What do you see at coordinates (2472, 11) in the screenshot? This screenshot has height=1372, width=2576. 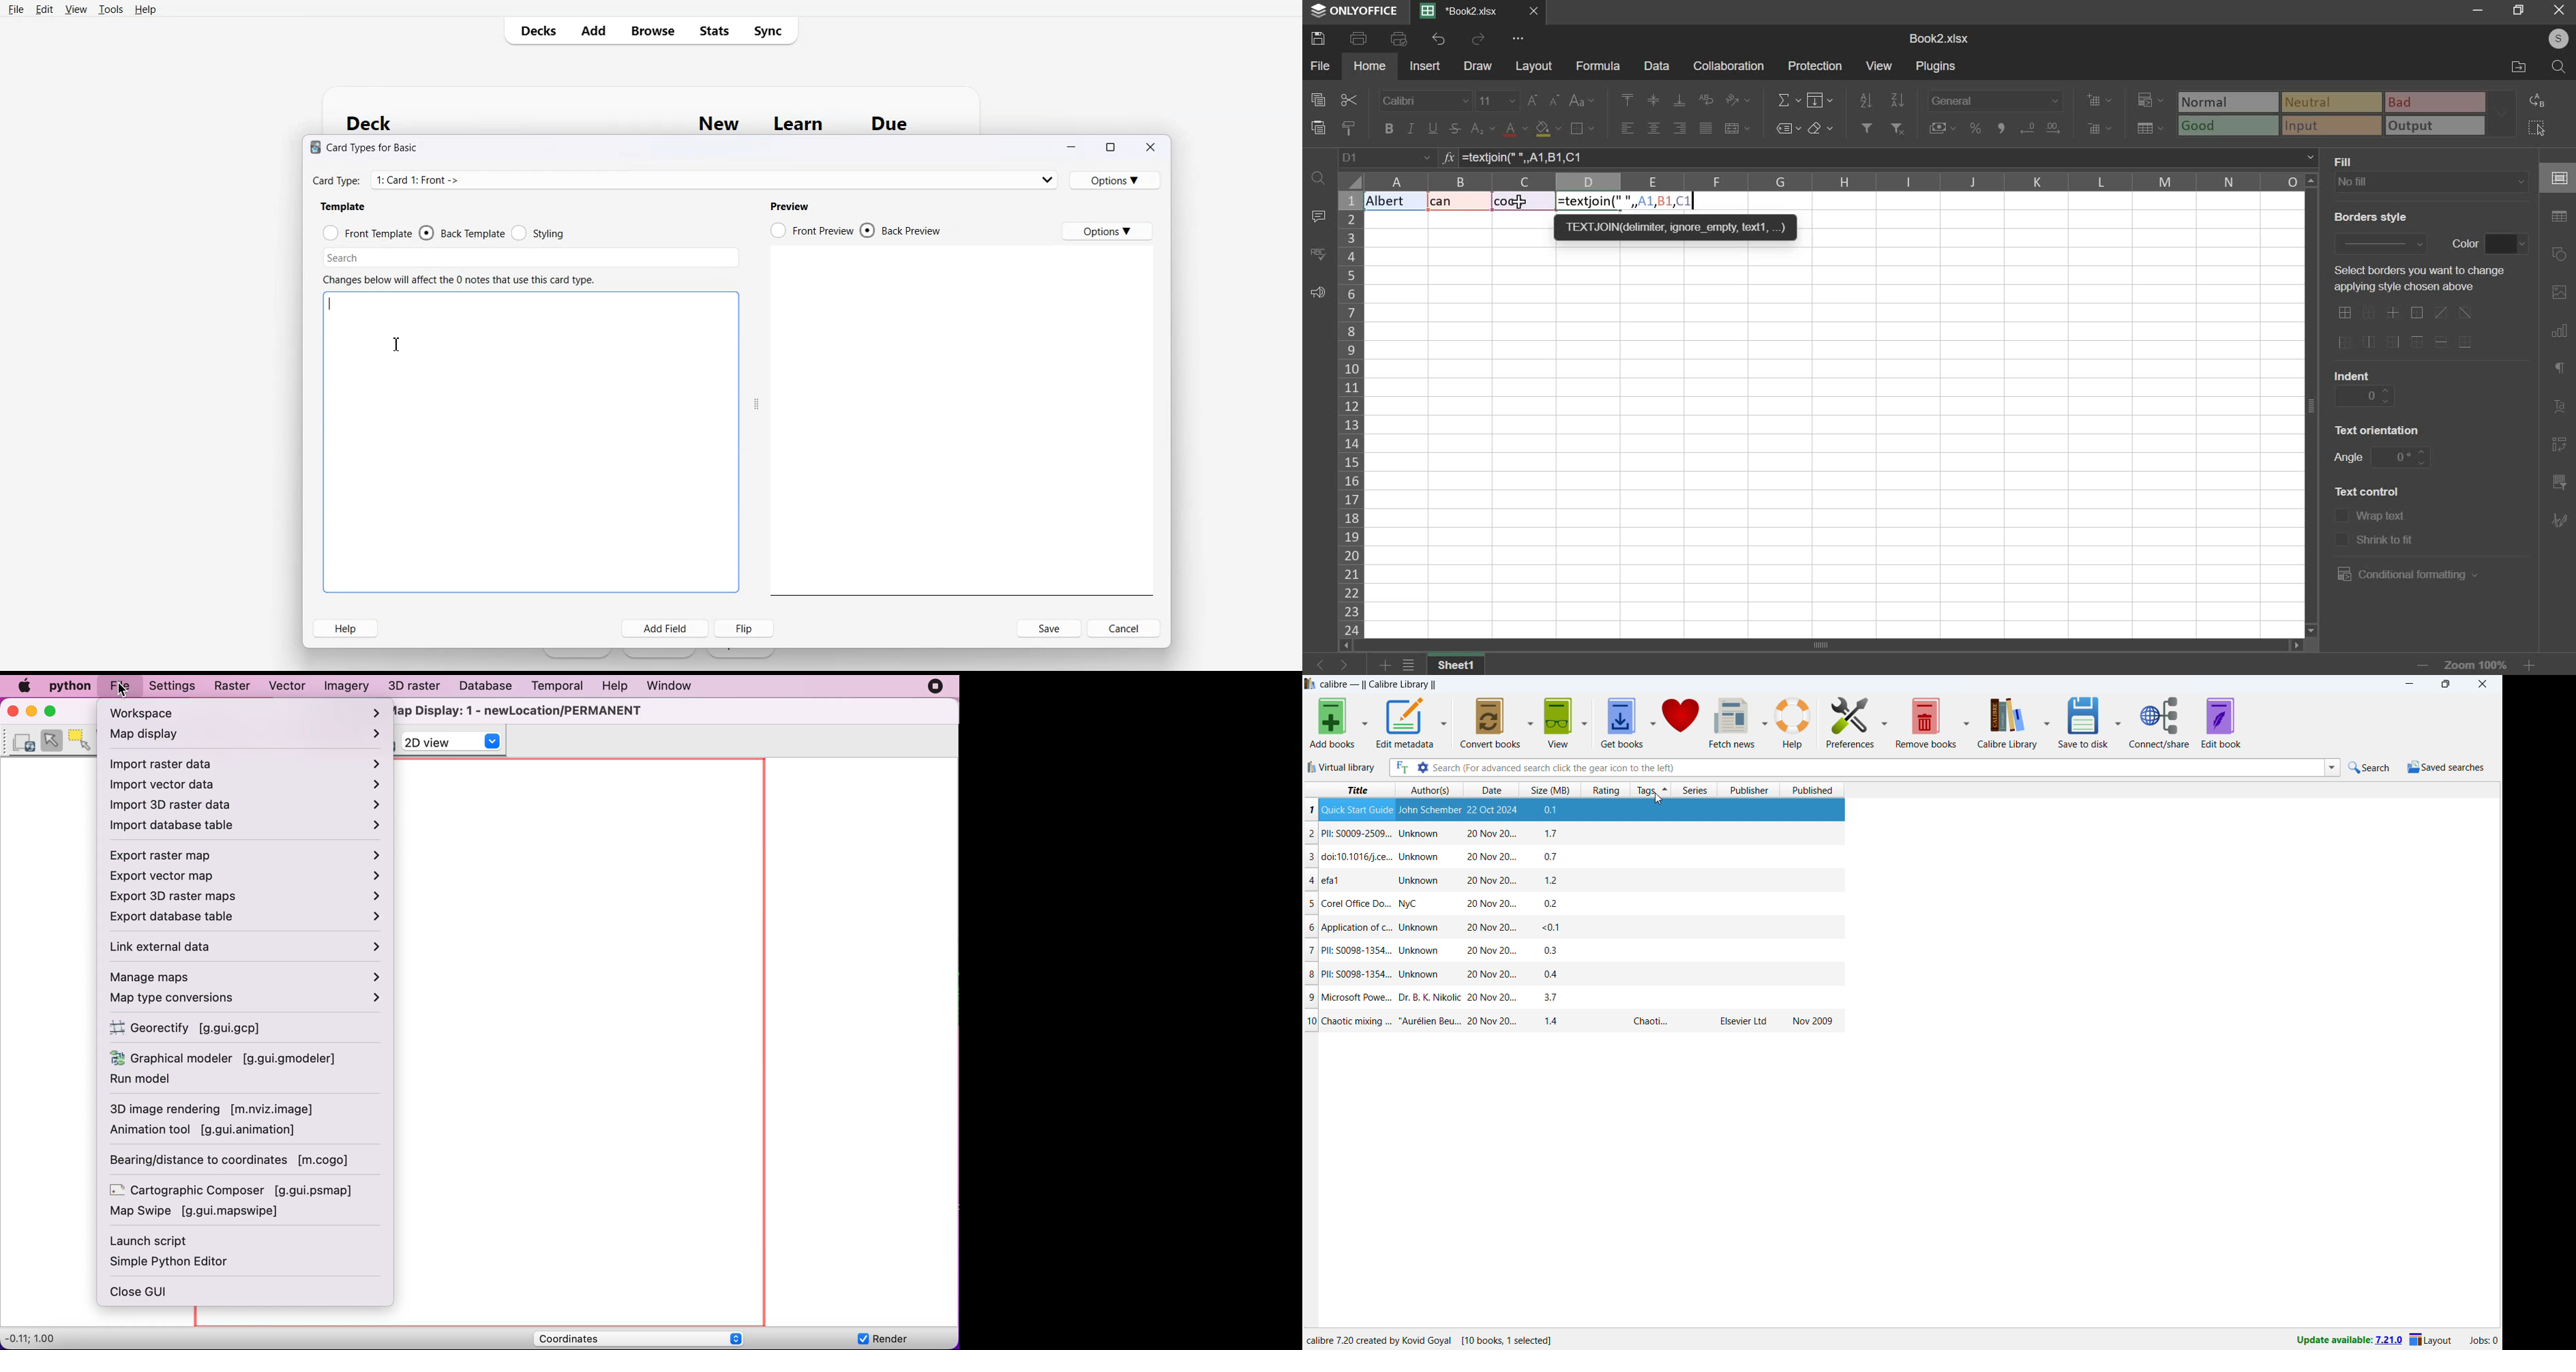 I see `minimize` at bounding box center [2472, 11].